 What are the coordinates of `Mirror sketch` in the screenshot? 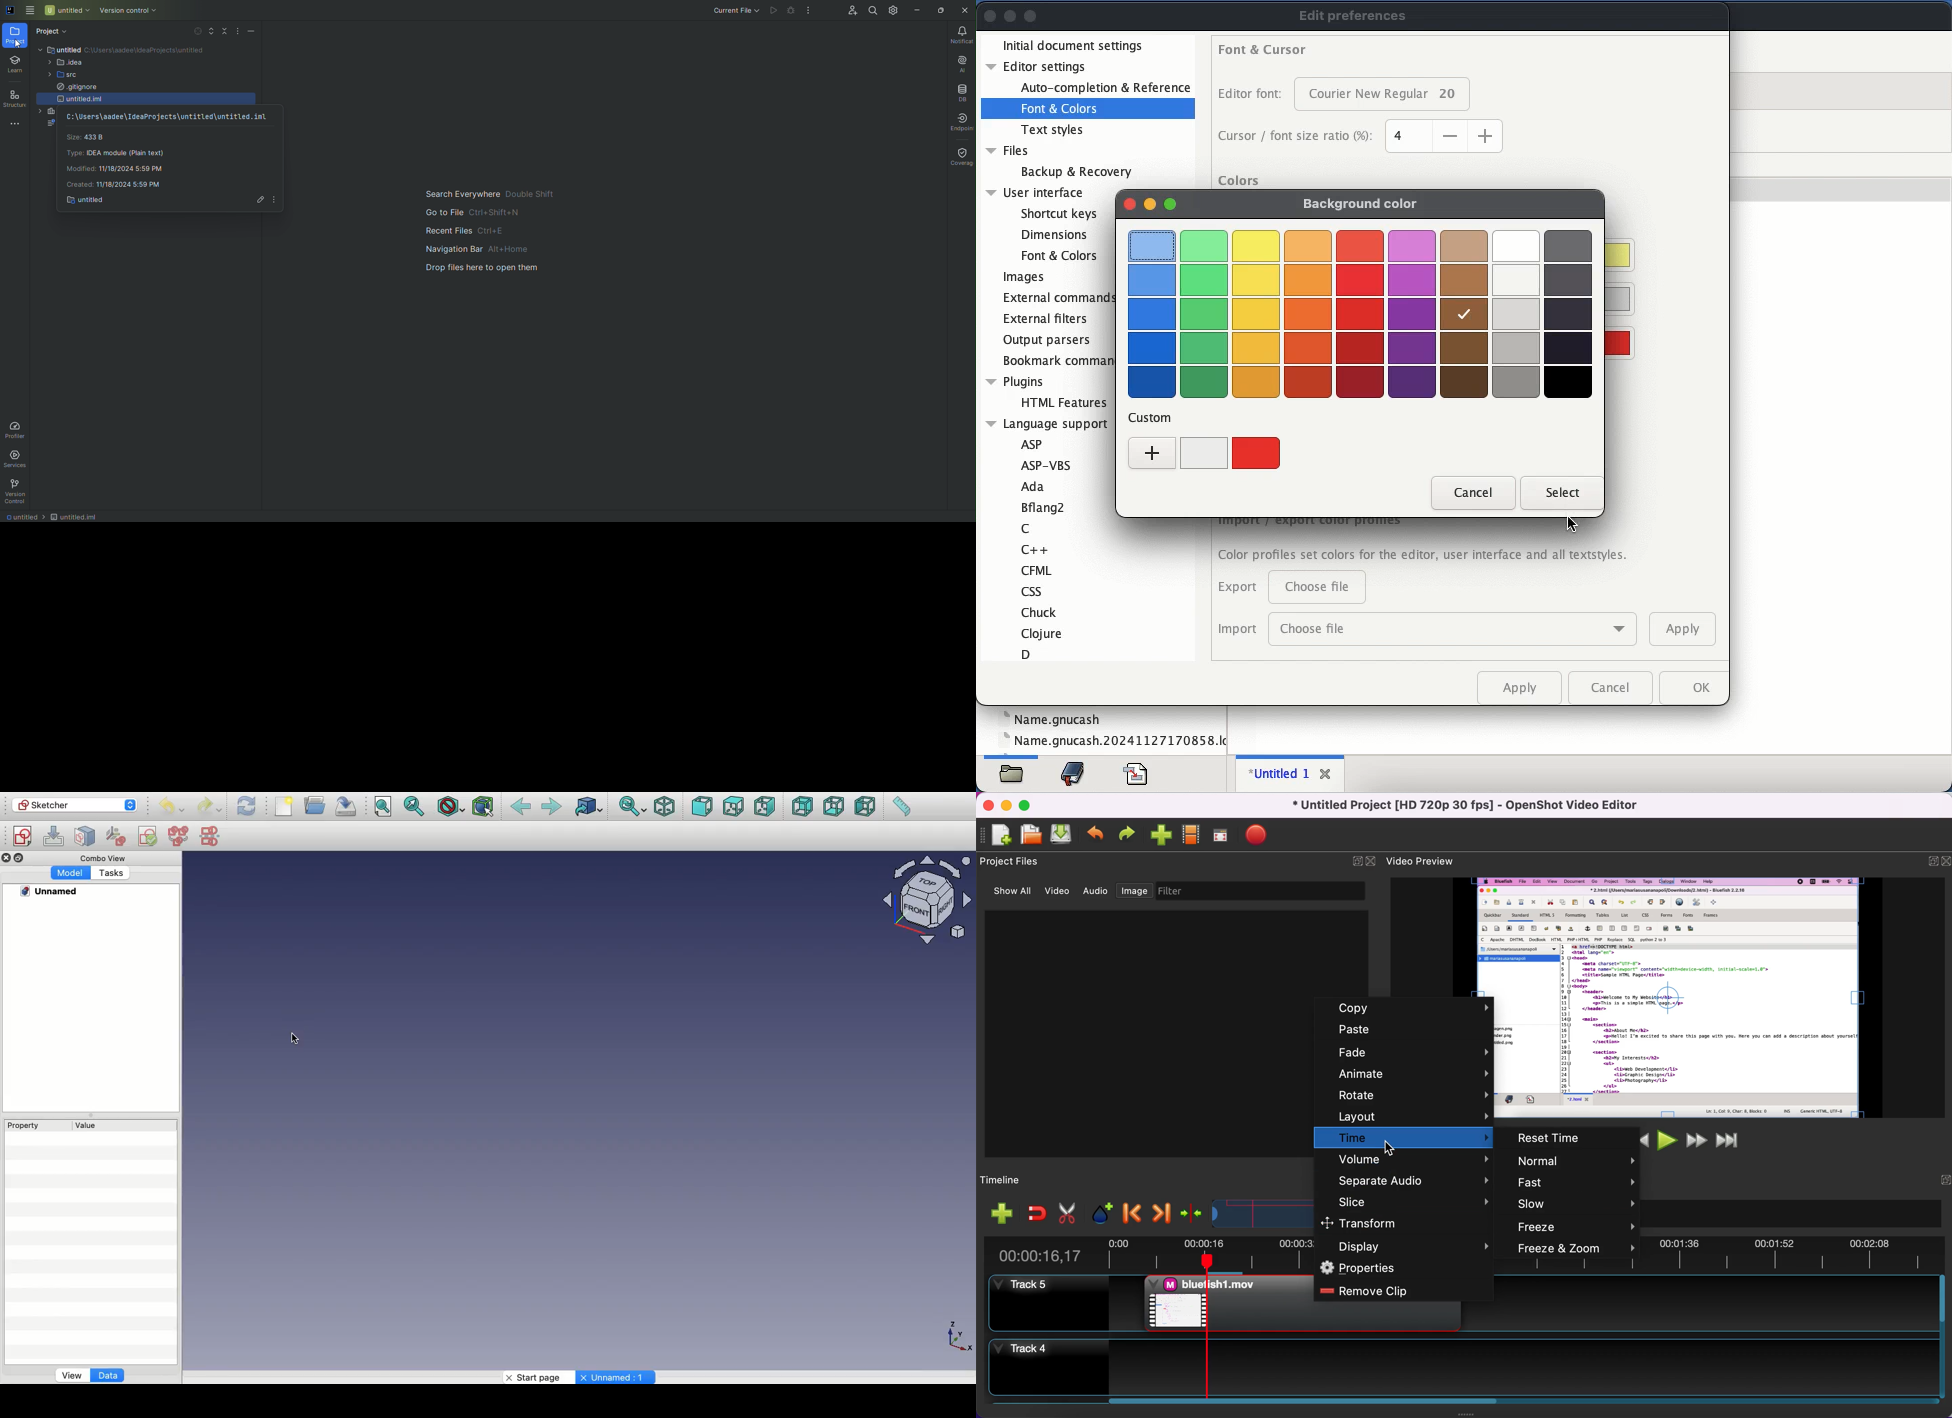 It's located at (211, 837).